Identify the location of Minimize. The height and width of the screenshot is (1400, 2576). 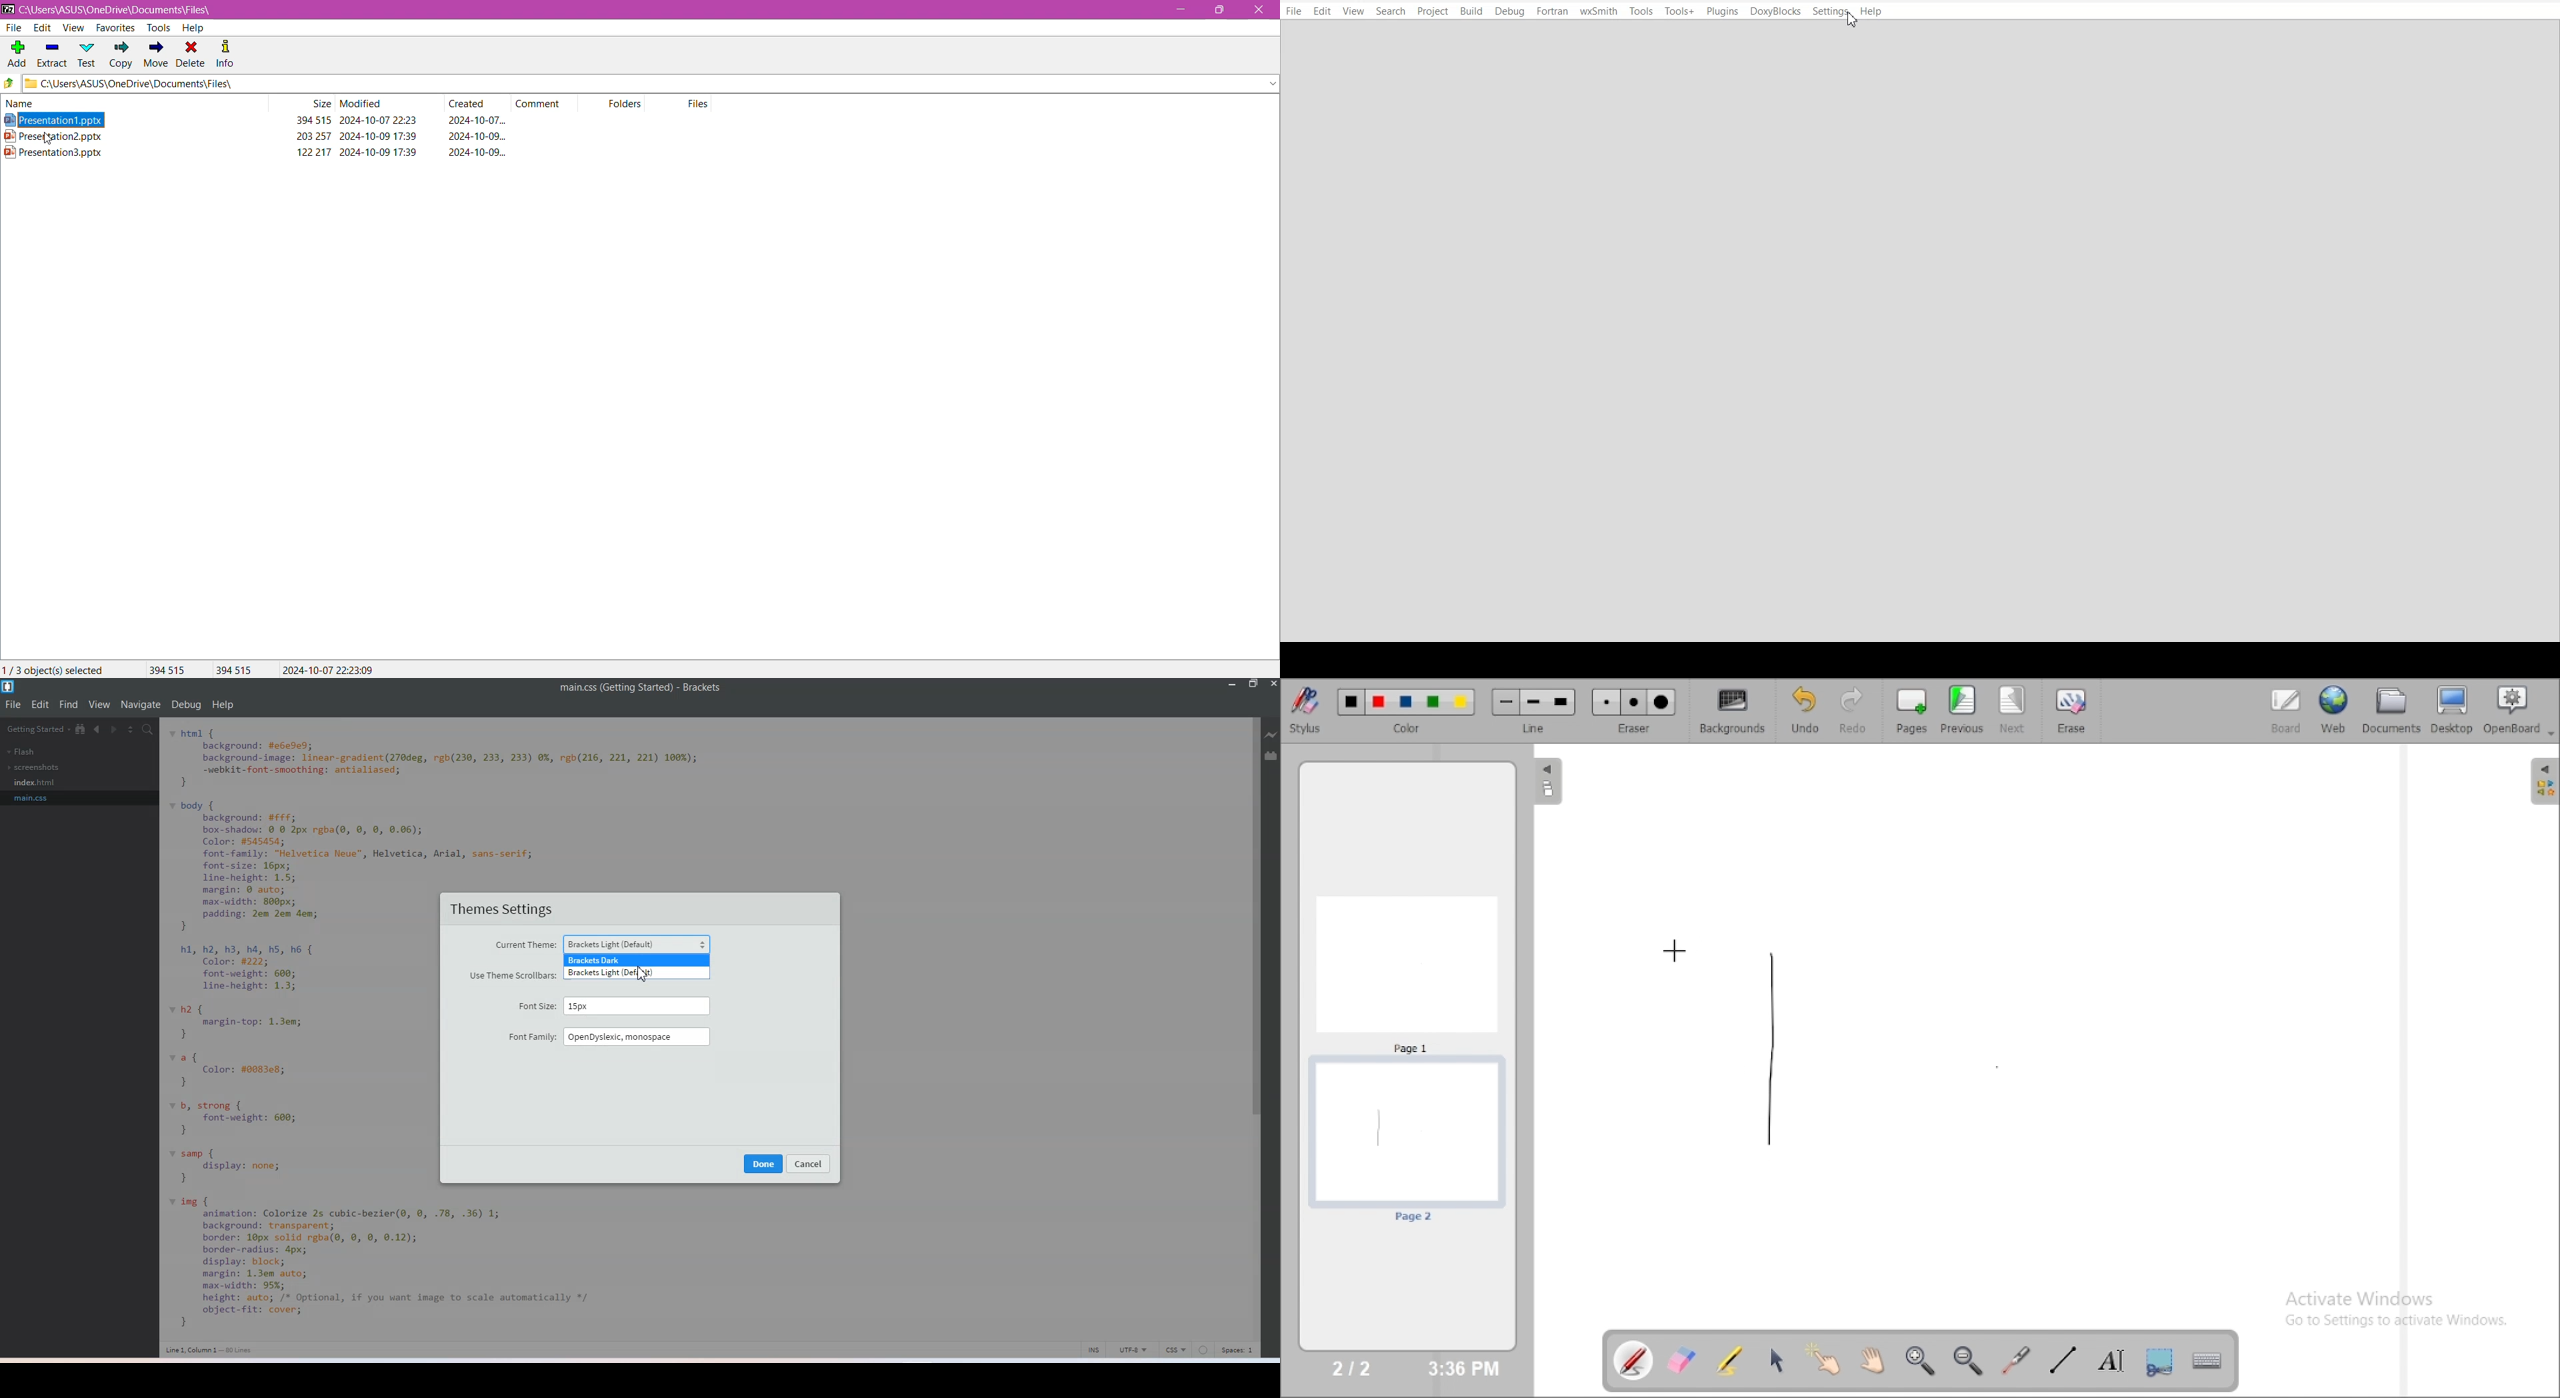
(1179, 10).